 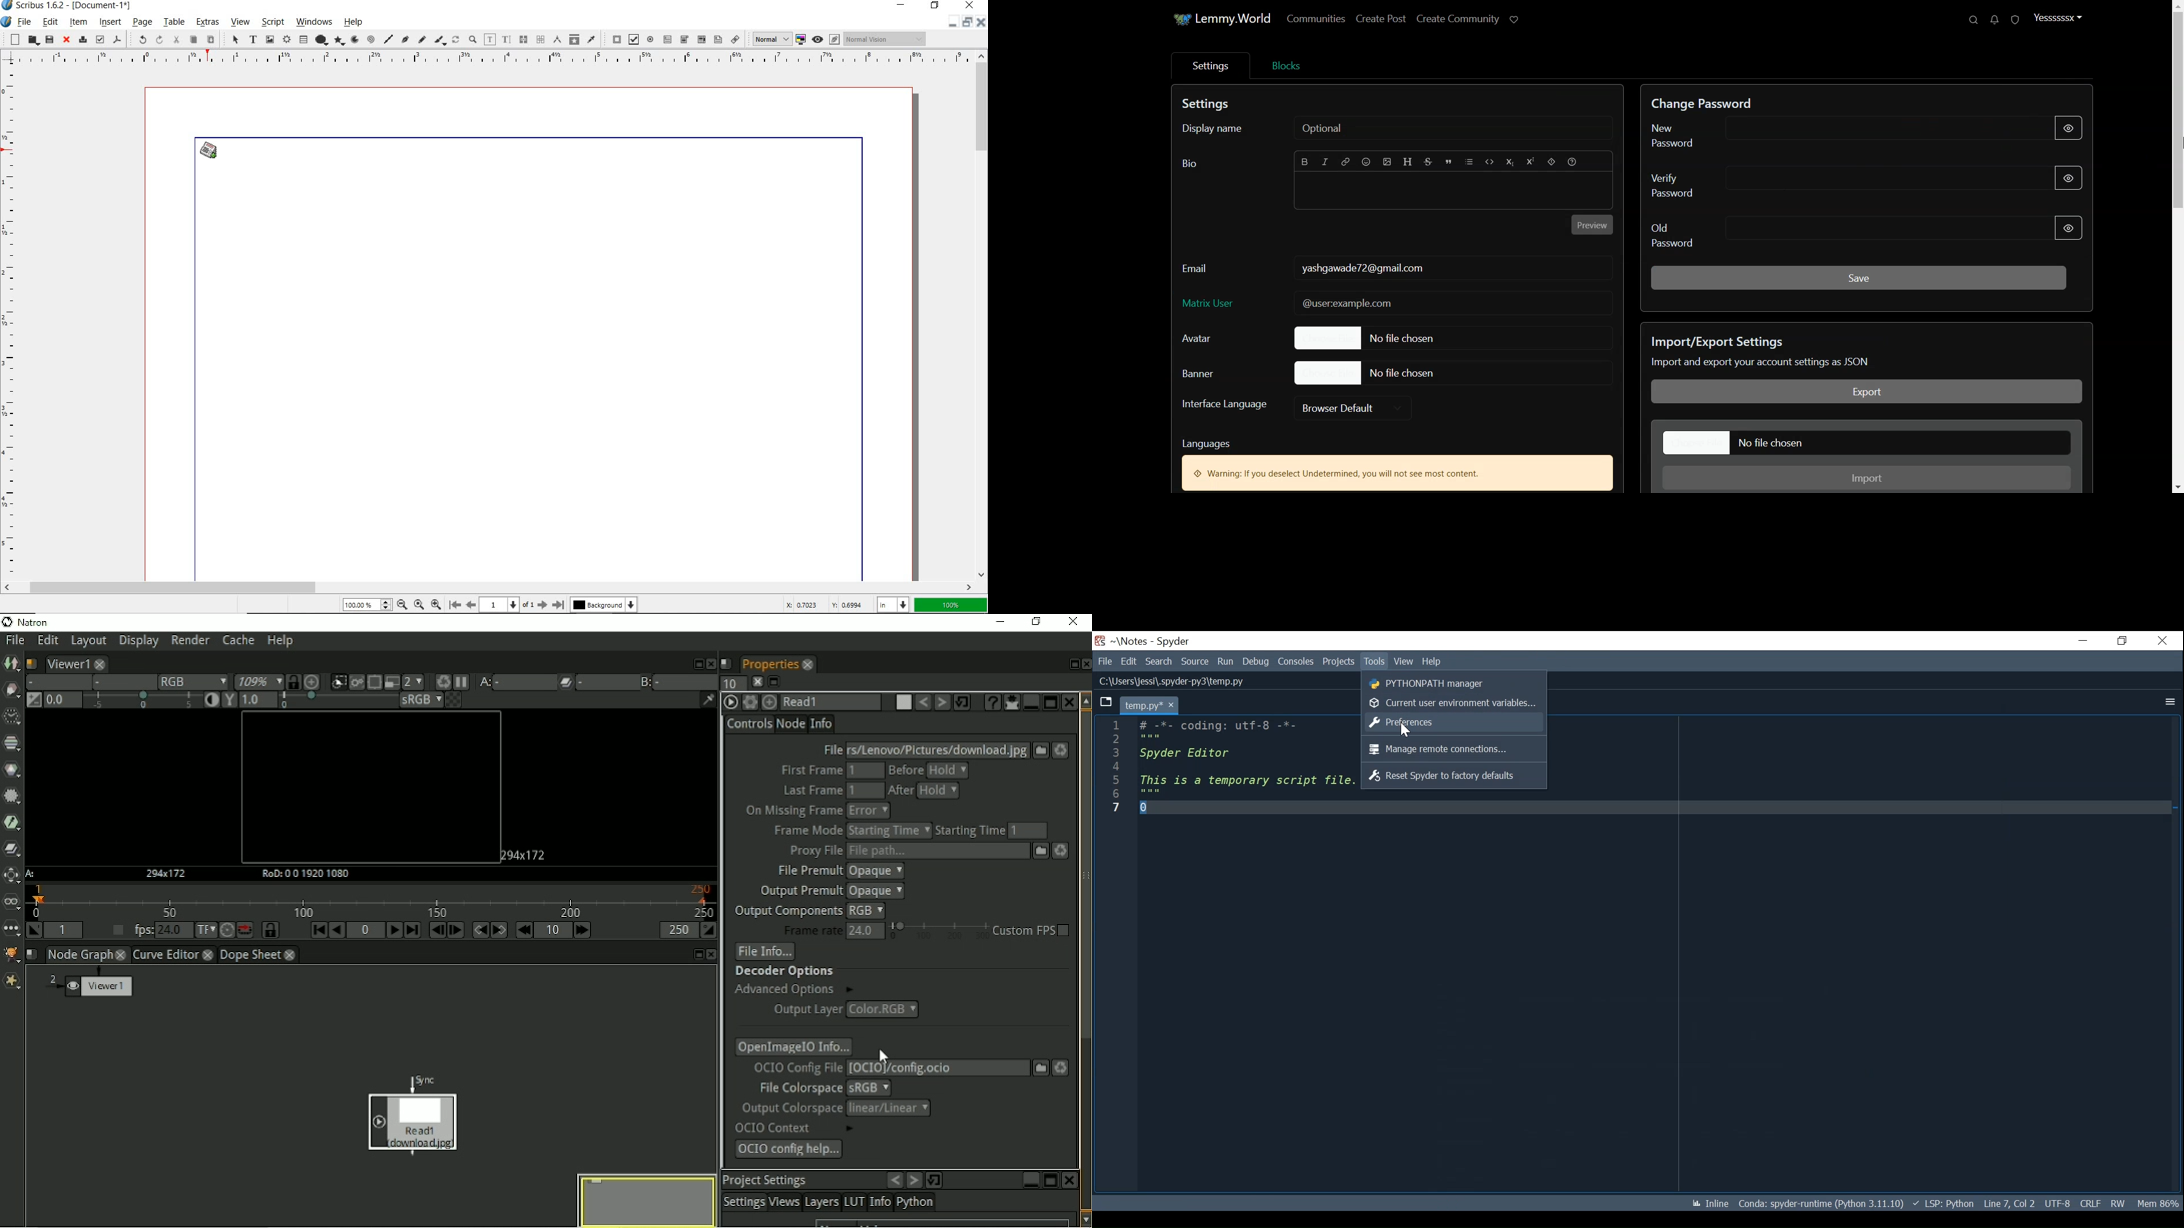 What do you see at coordinates (207, 22) in the screenshot?
I see `extras` at bounding box center [207, 22].